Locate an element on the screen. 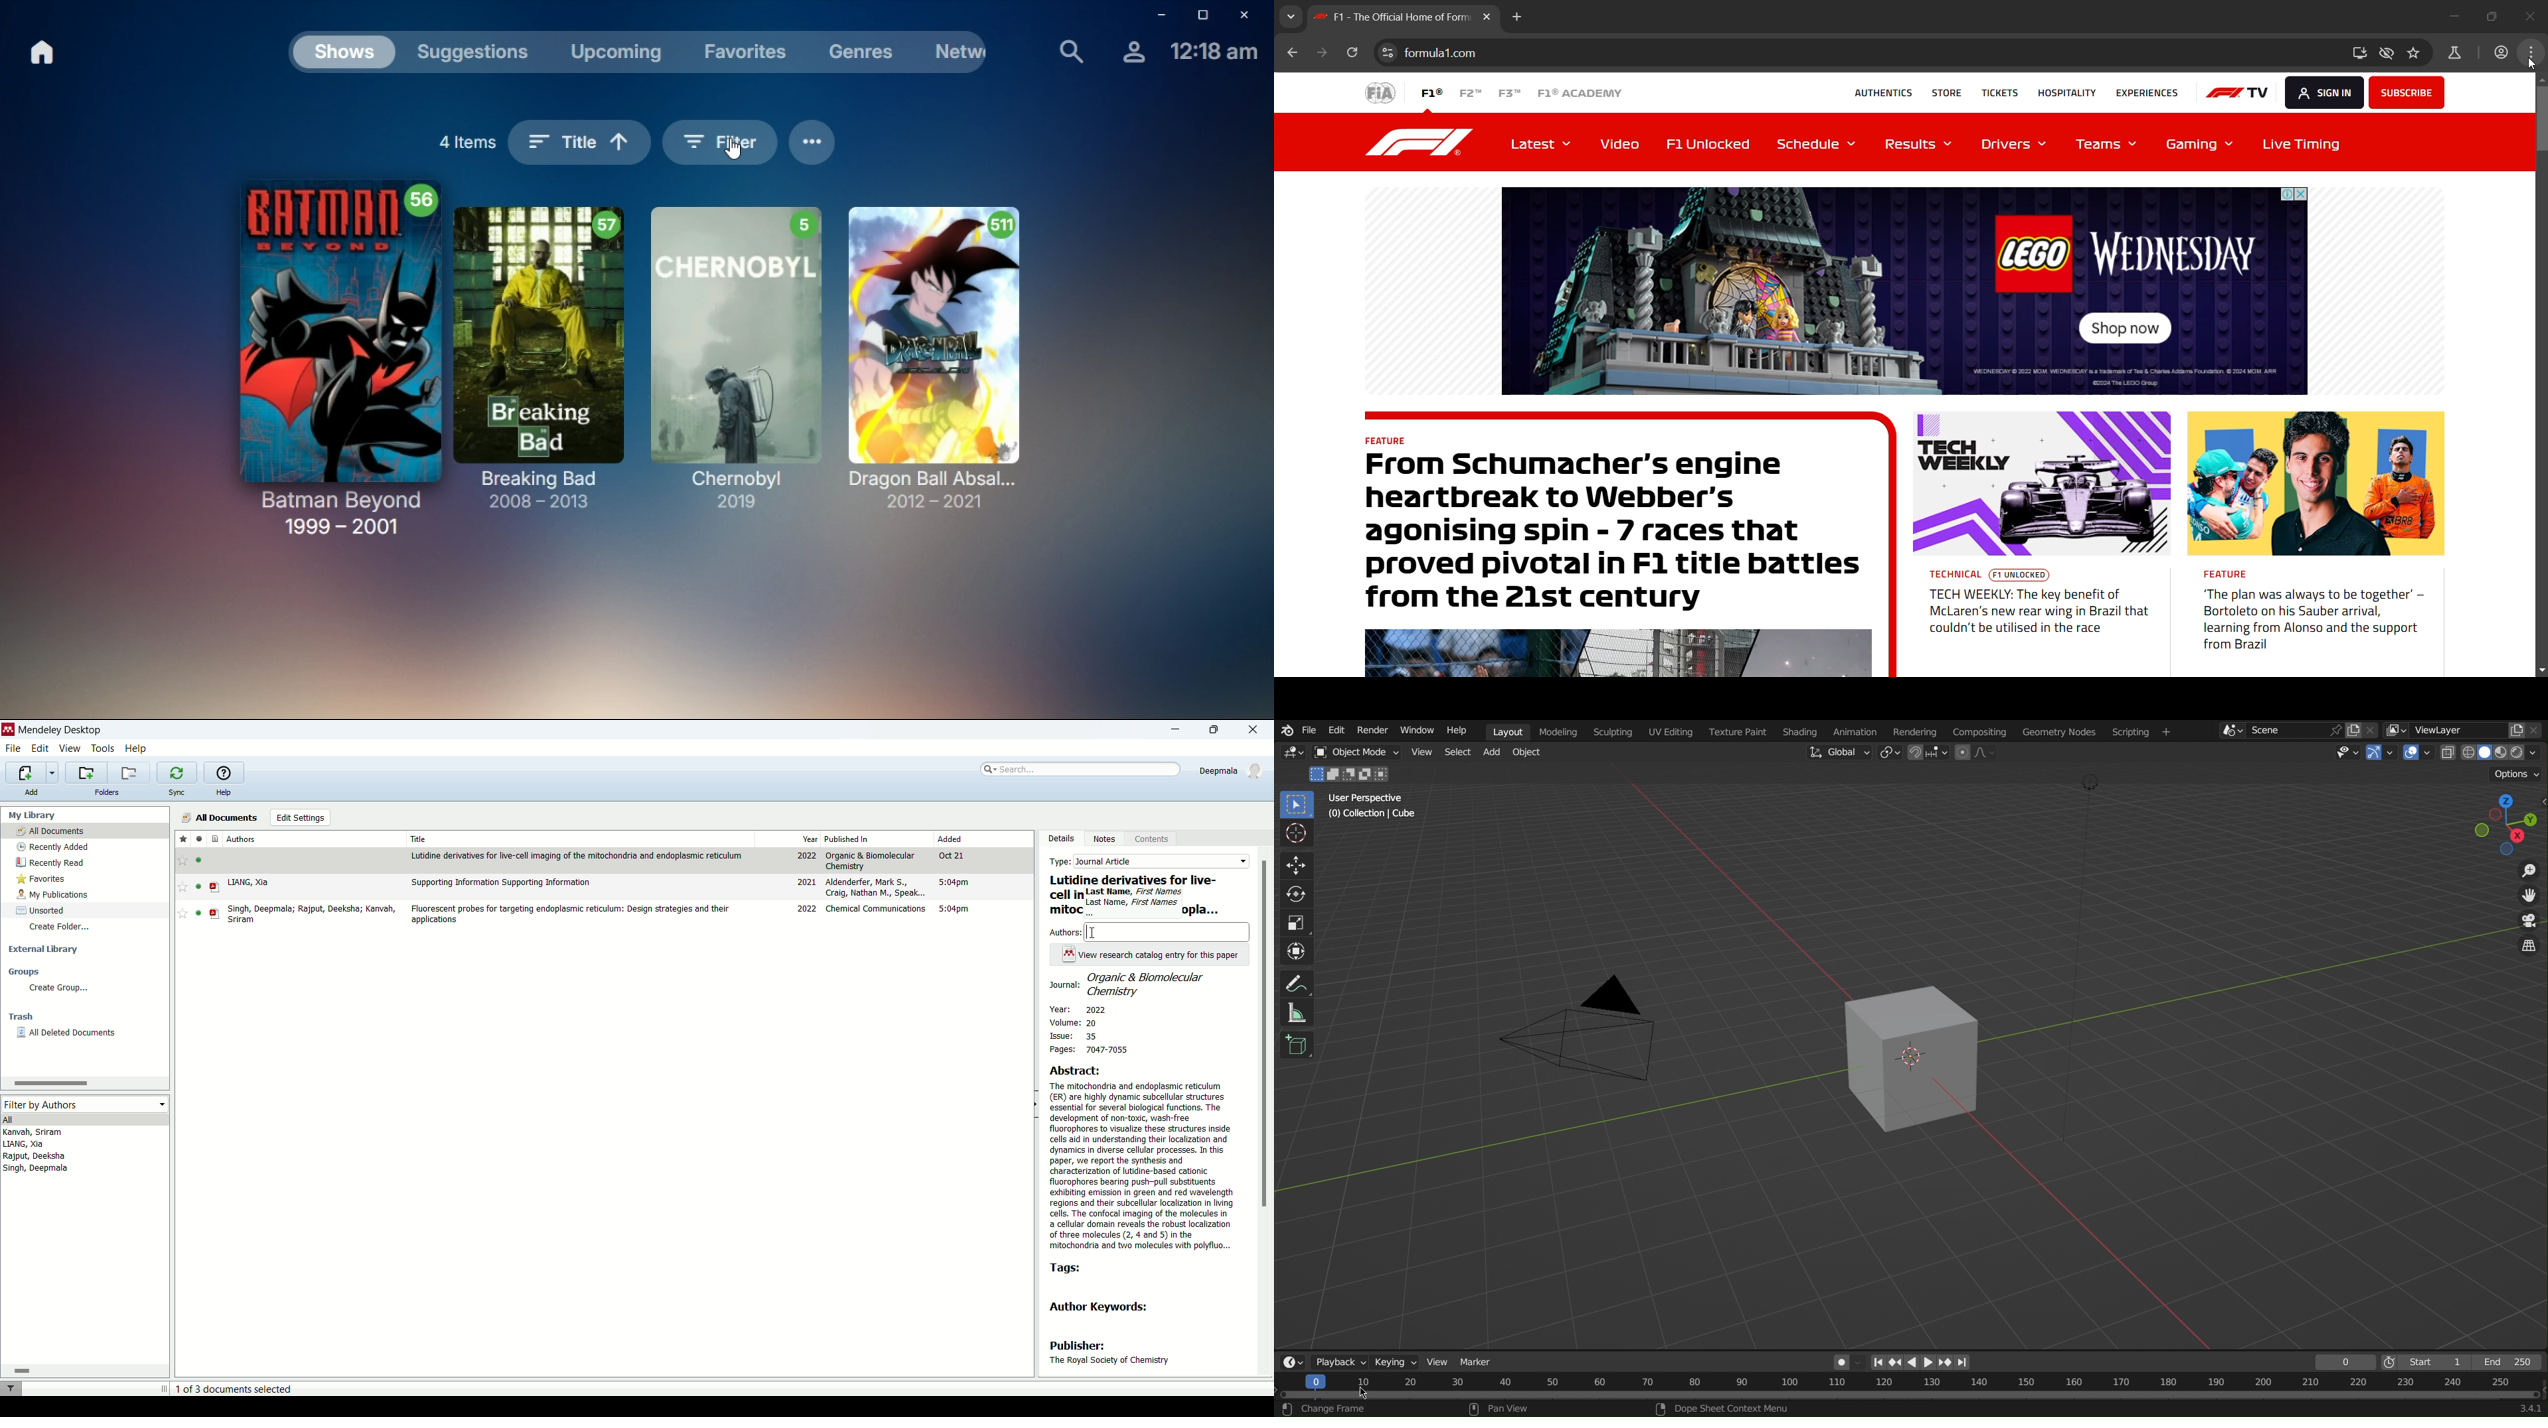 The height and width of the screenshot is (1428, 2548). favorites is located at coordinates (745, 51).